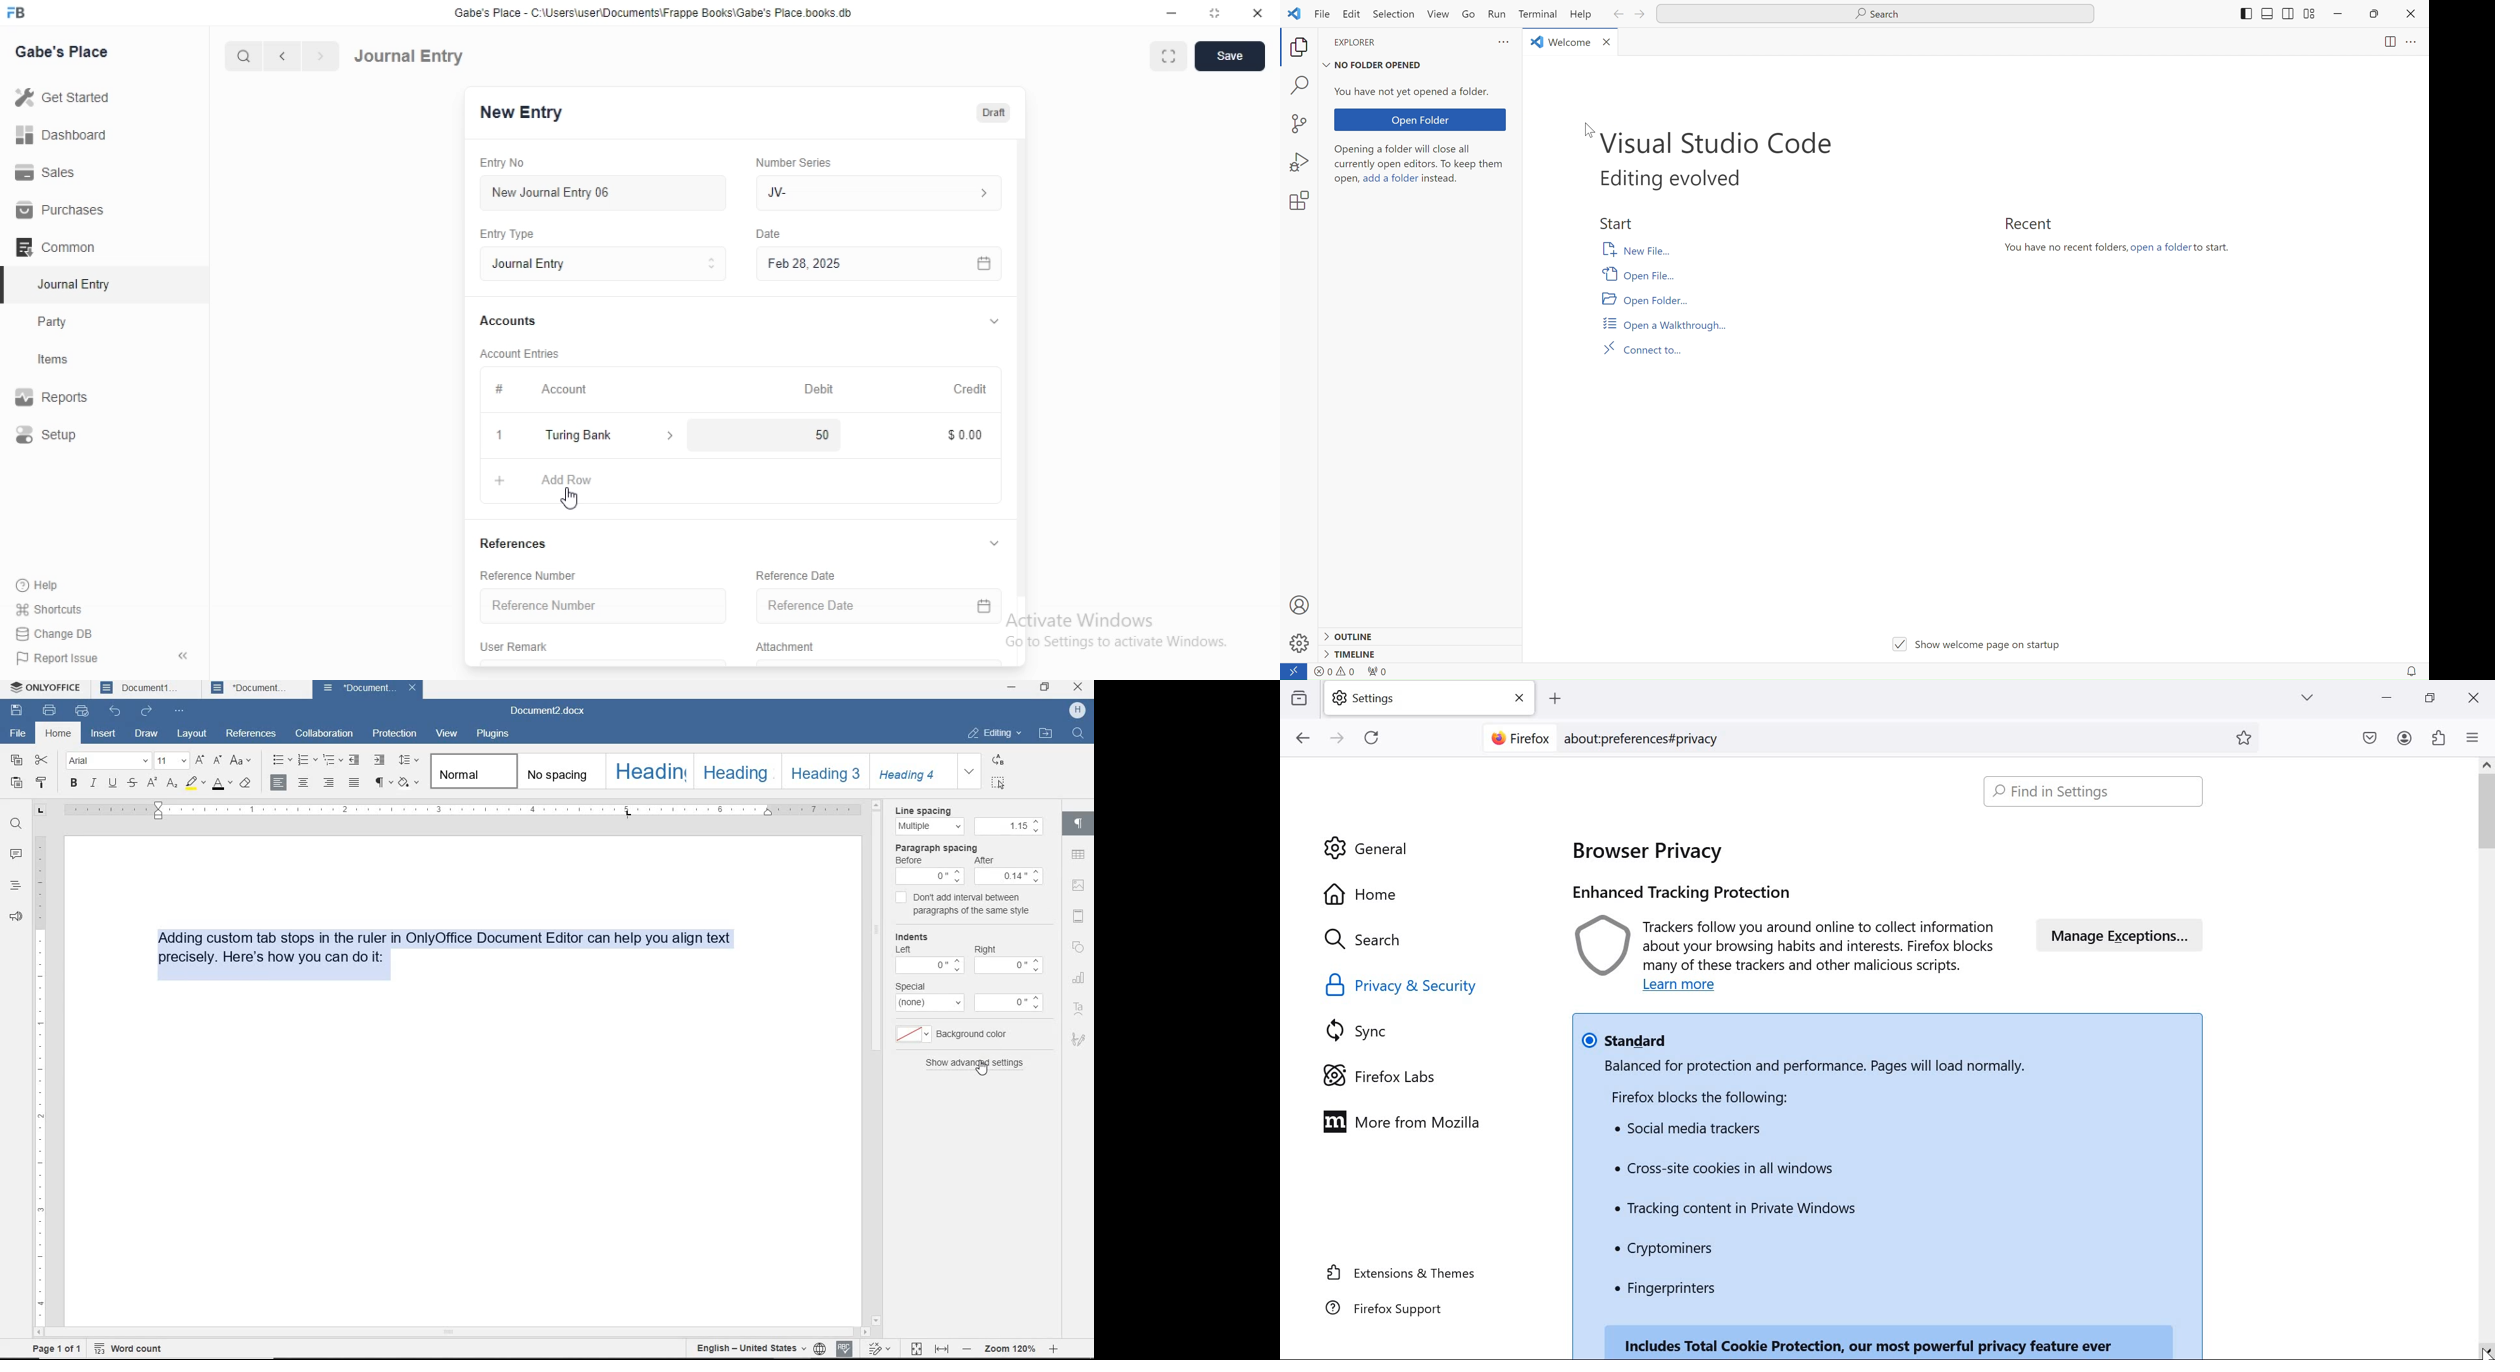  What do you see at coordinates (1643, 346) in the screenshot?
I see `Connect to` at bounding box center [1643, 346].